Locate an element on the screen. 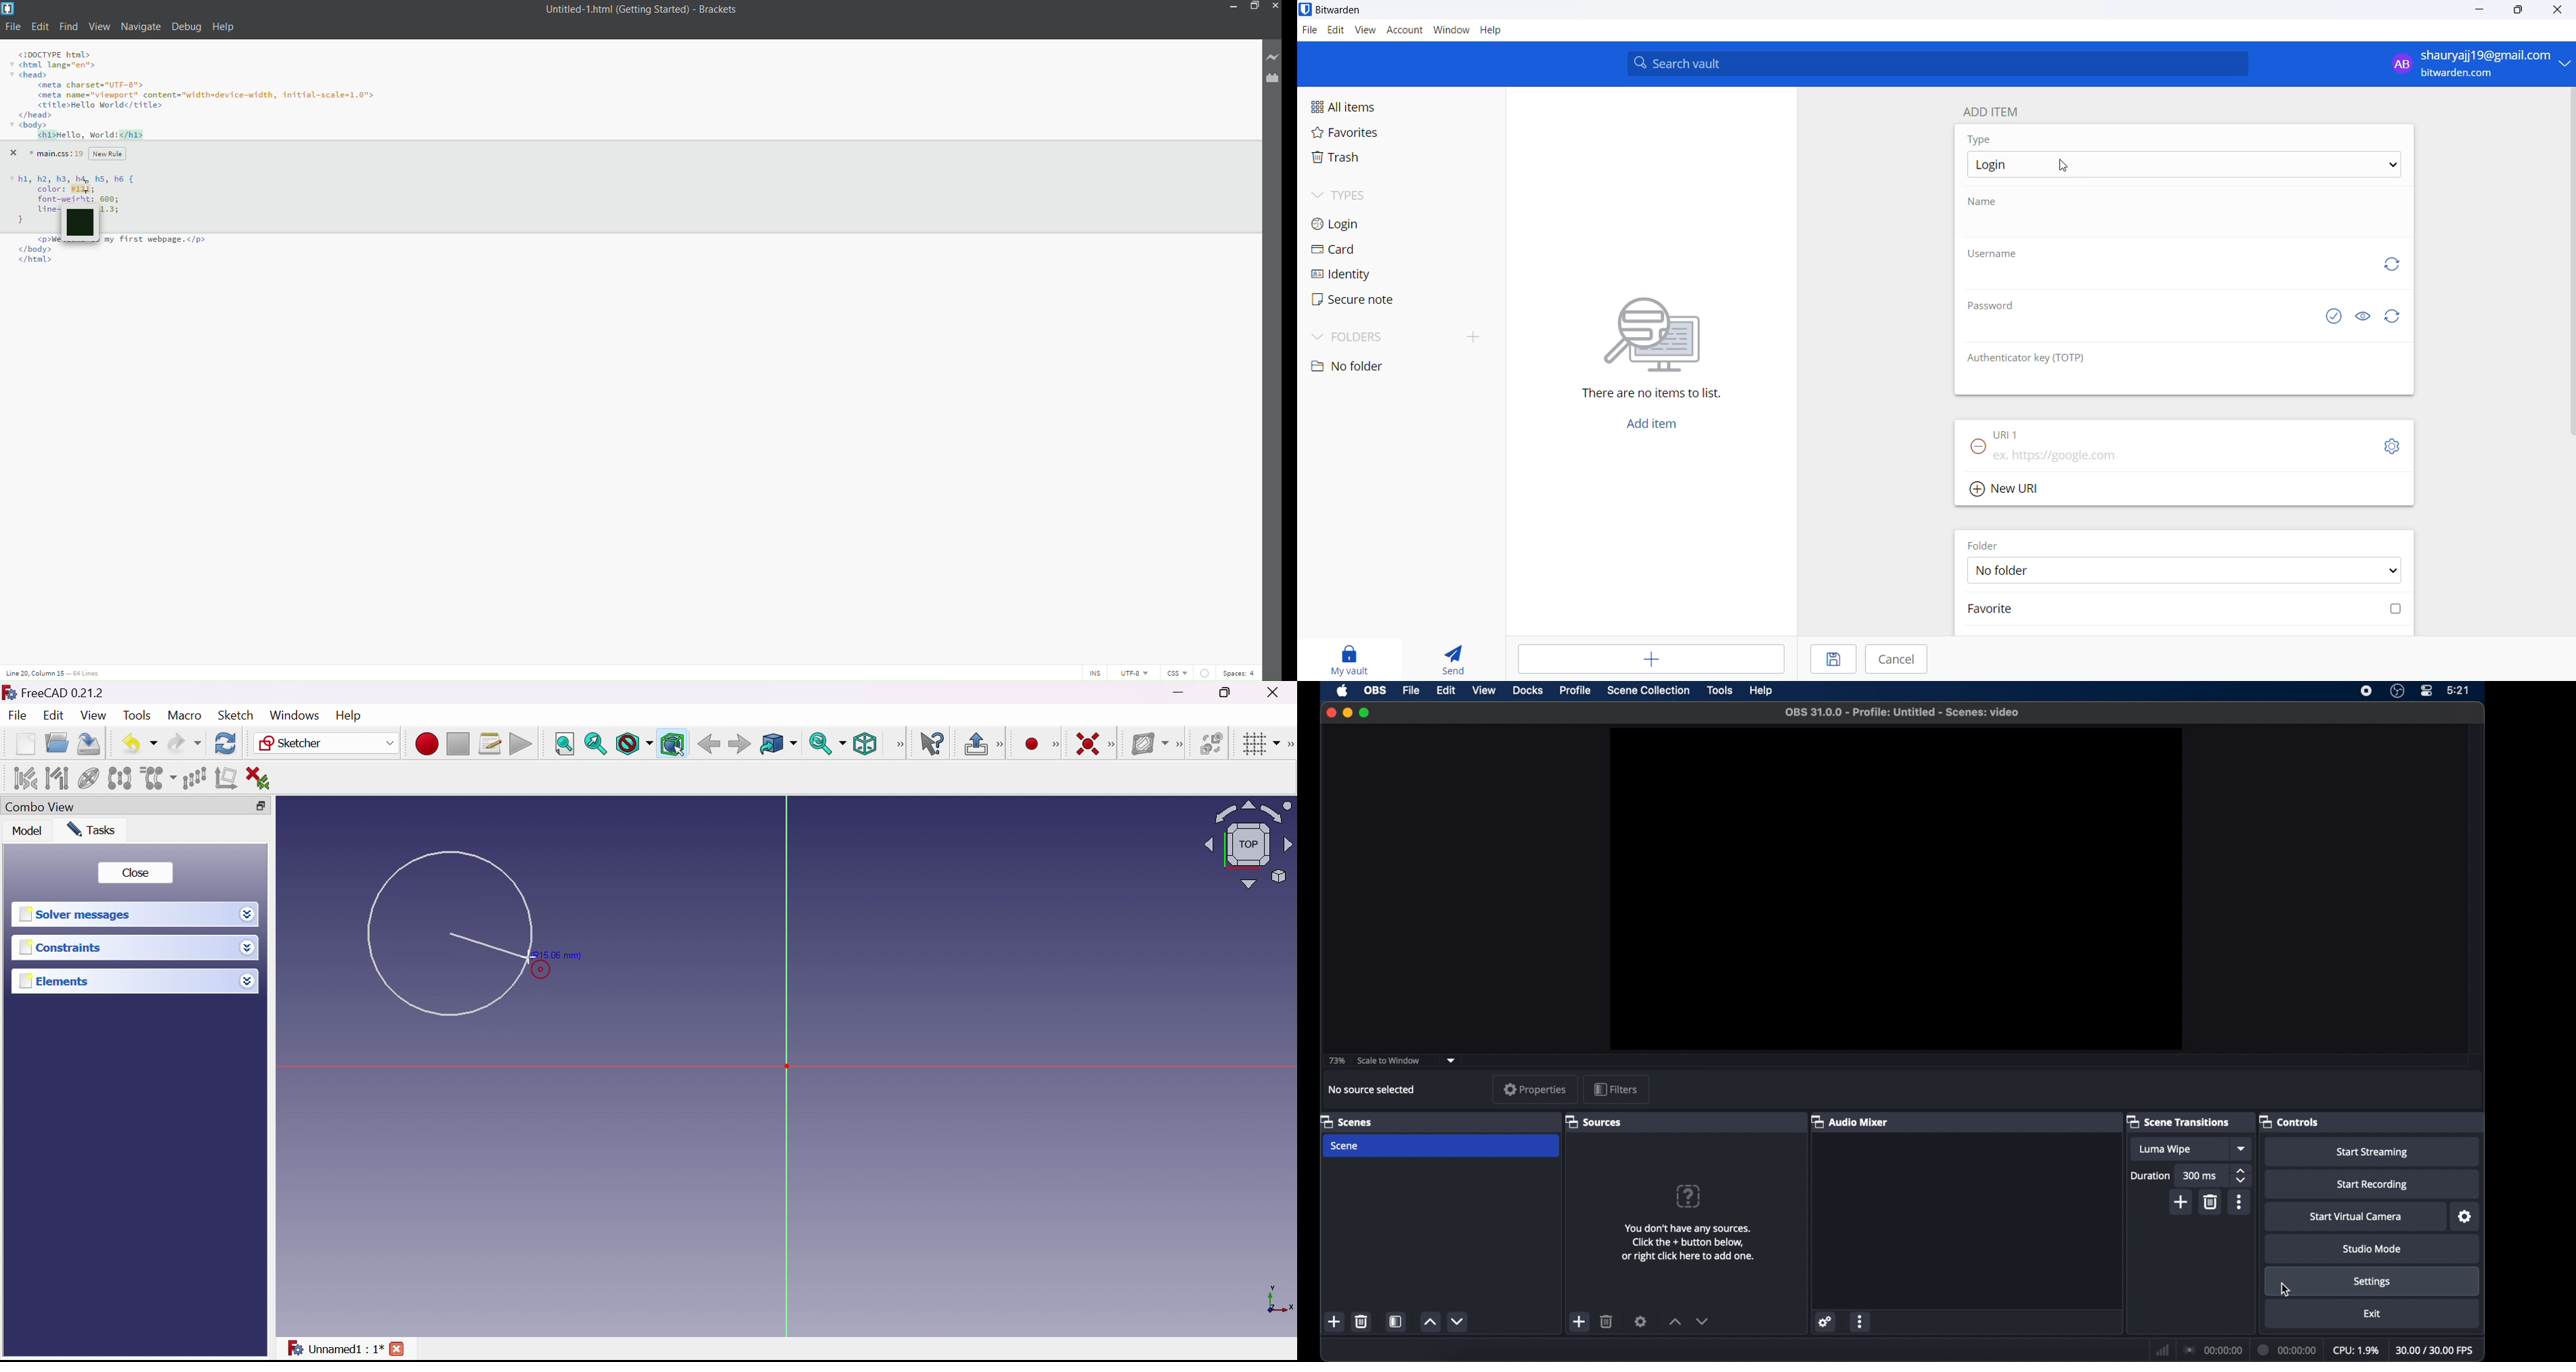 This screenshot has height=1372, width=2576. view is located at coordinates (1367, 30).